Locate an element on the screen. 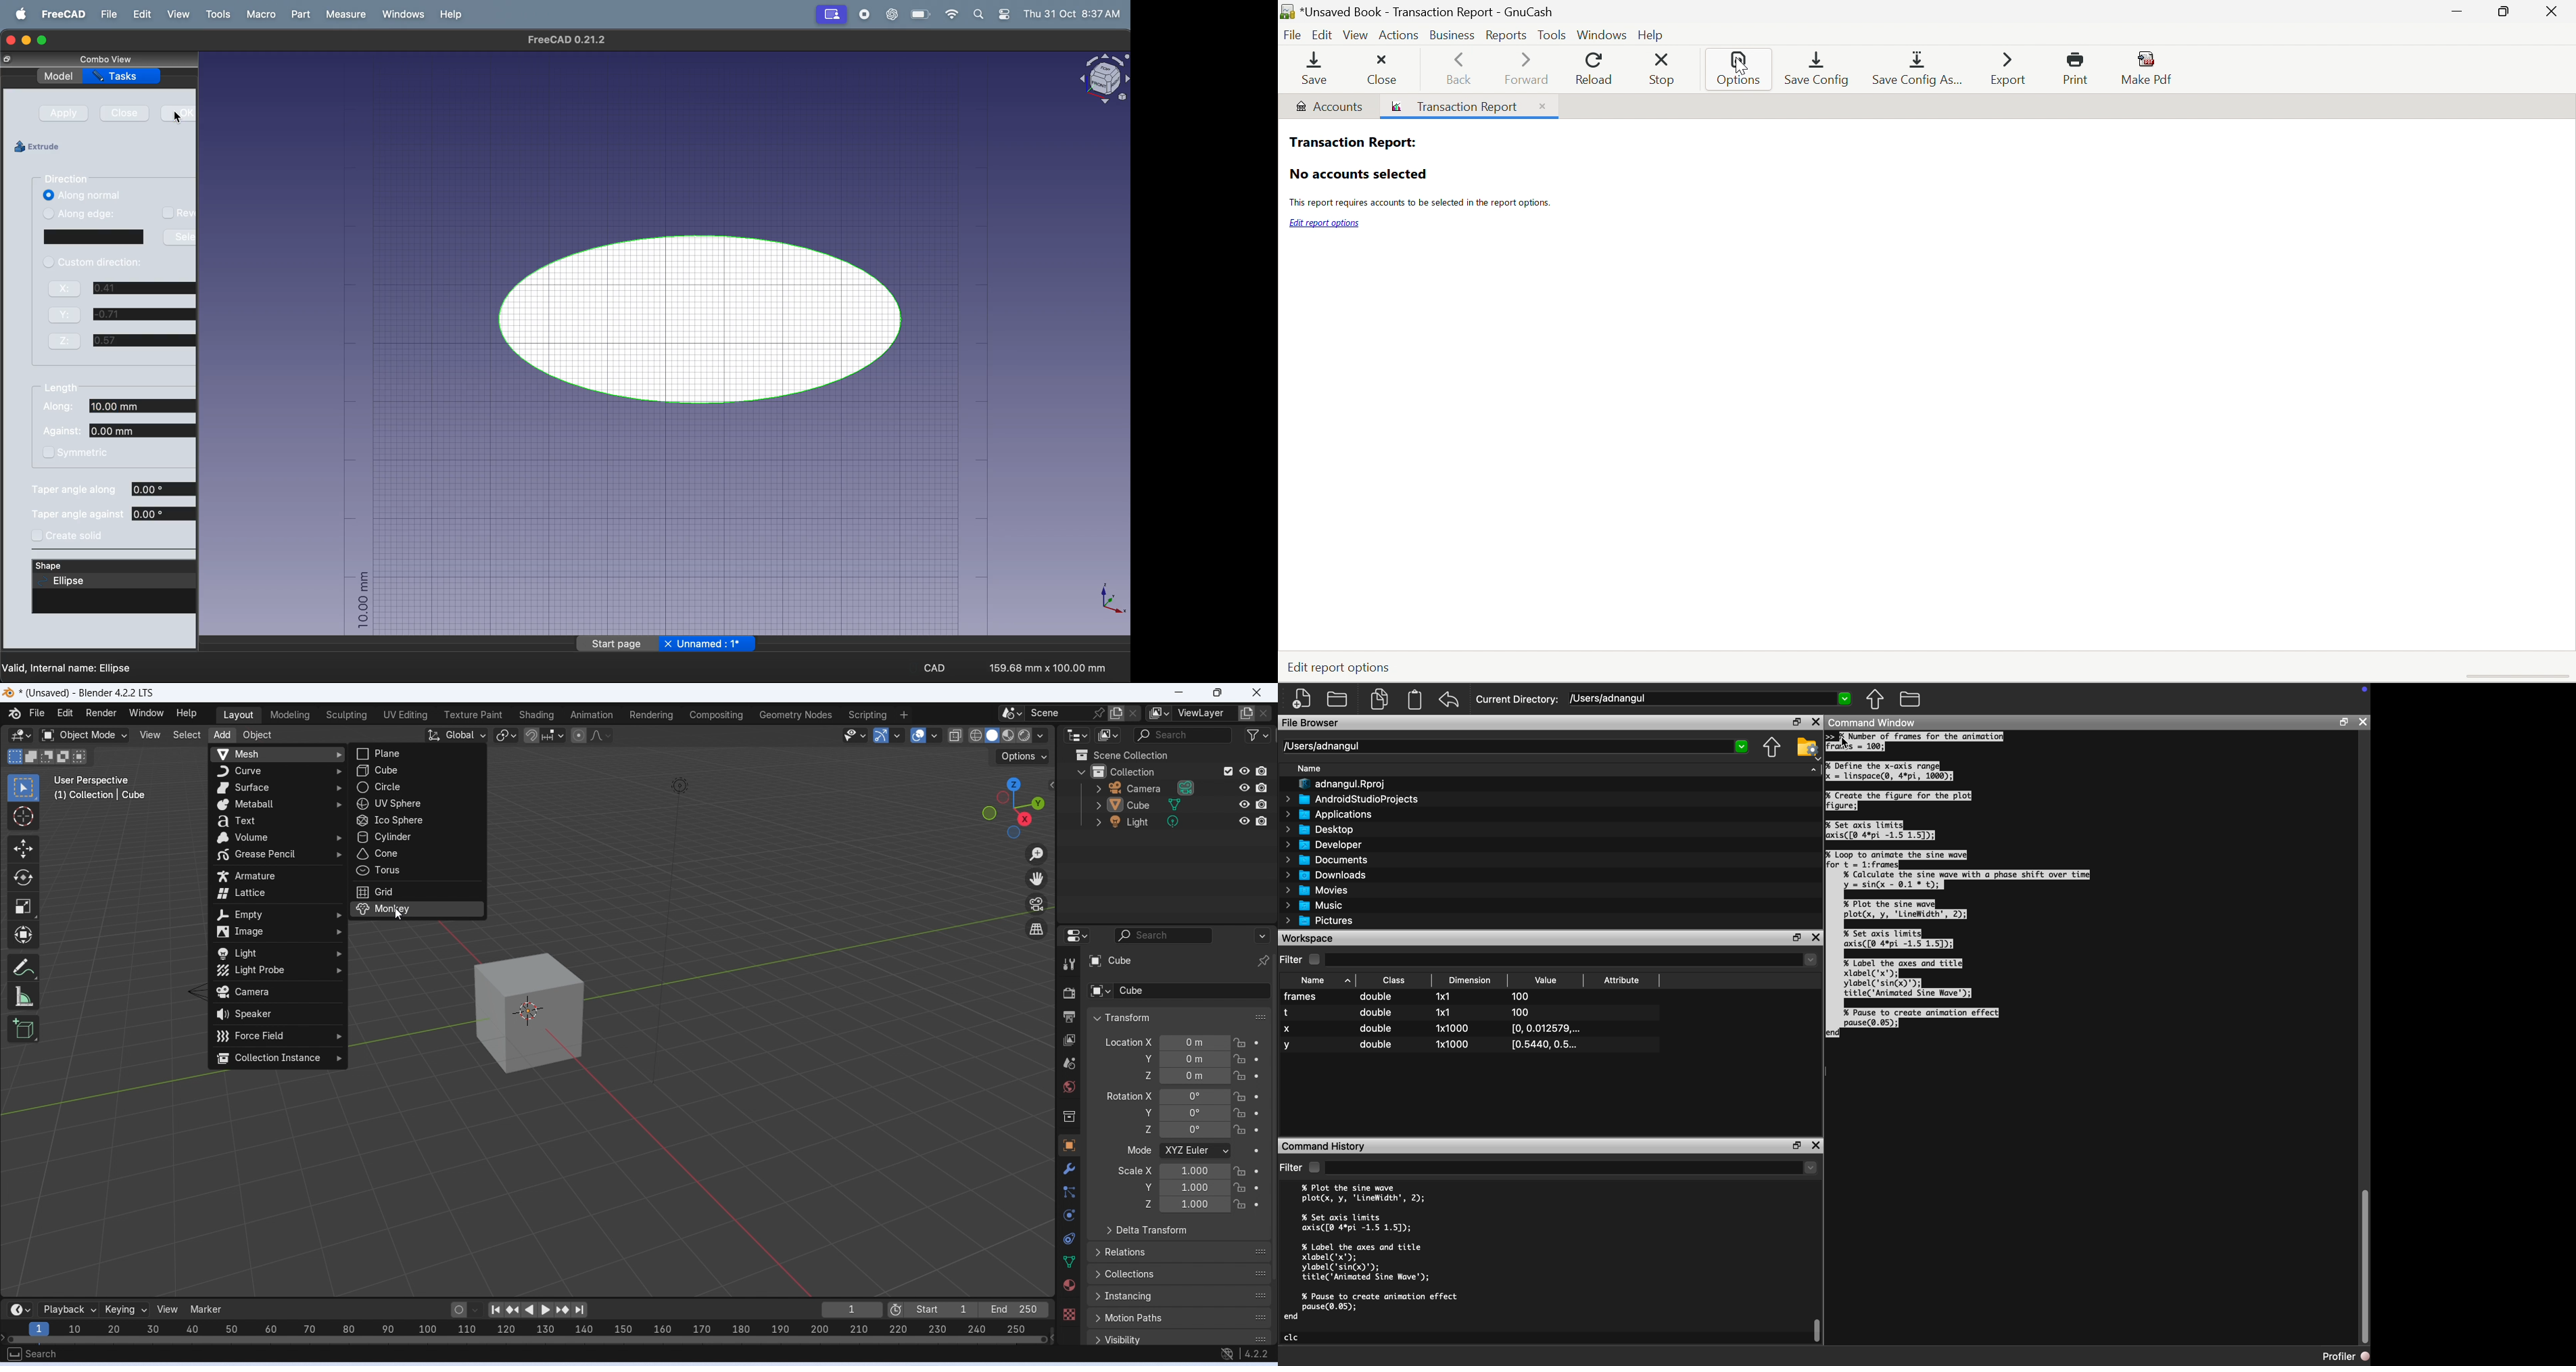  lock location is located at coordinates (1240, 1187).